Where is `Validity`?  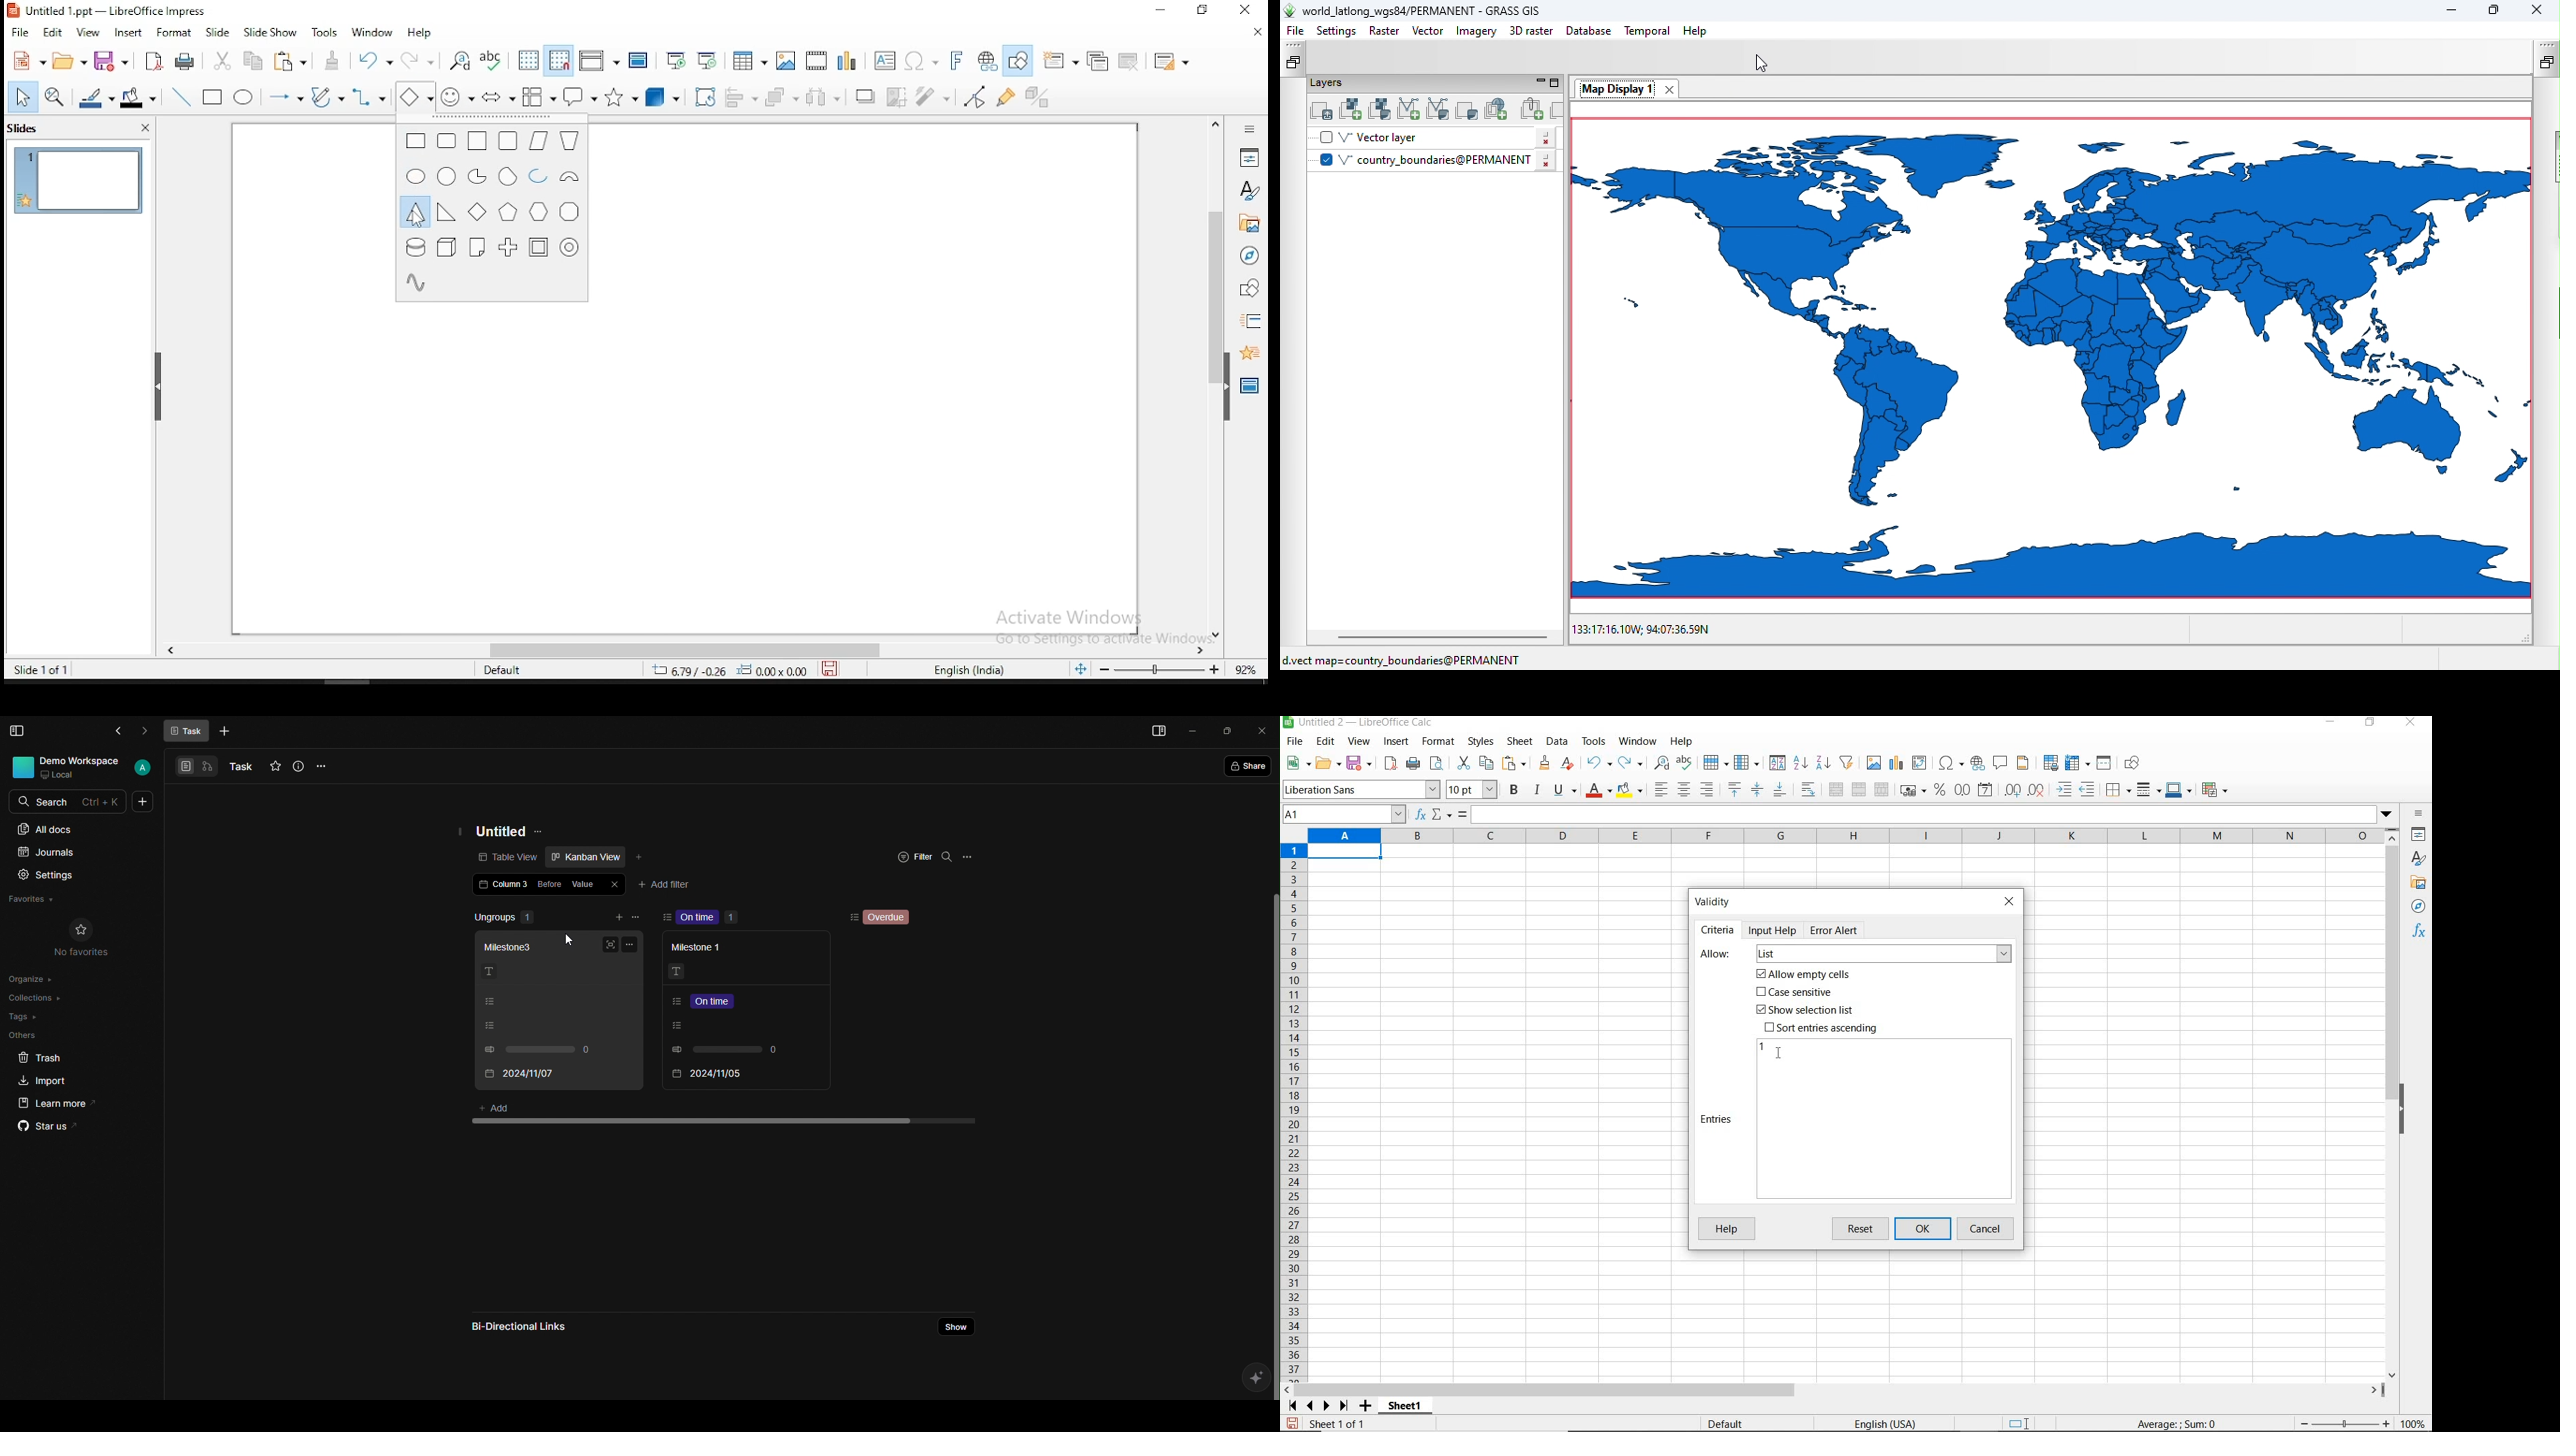
Validity is located at coordinates (1713, 900).